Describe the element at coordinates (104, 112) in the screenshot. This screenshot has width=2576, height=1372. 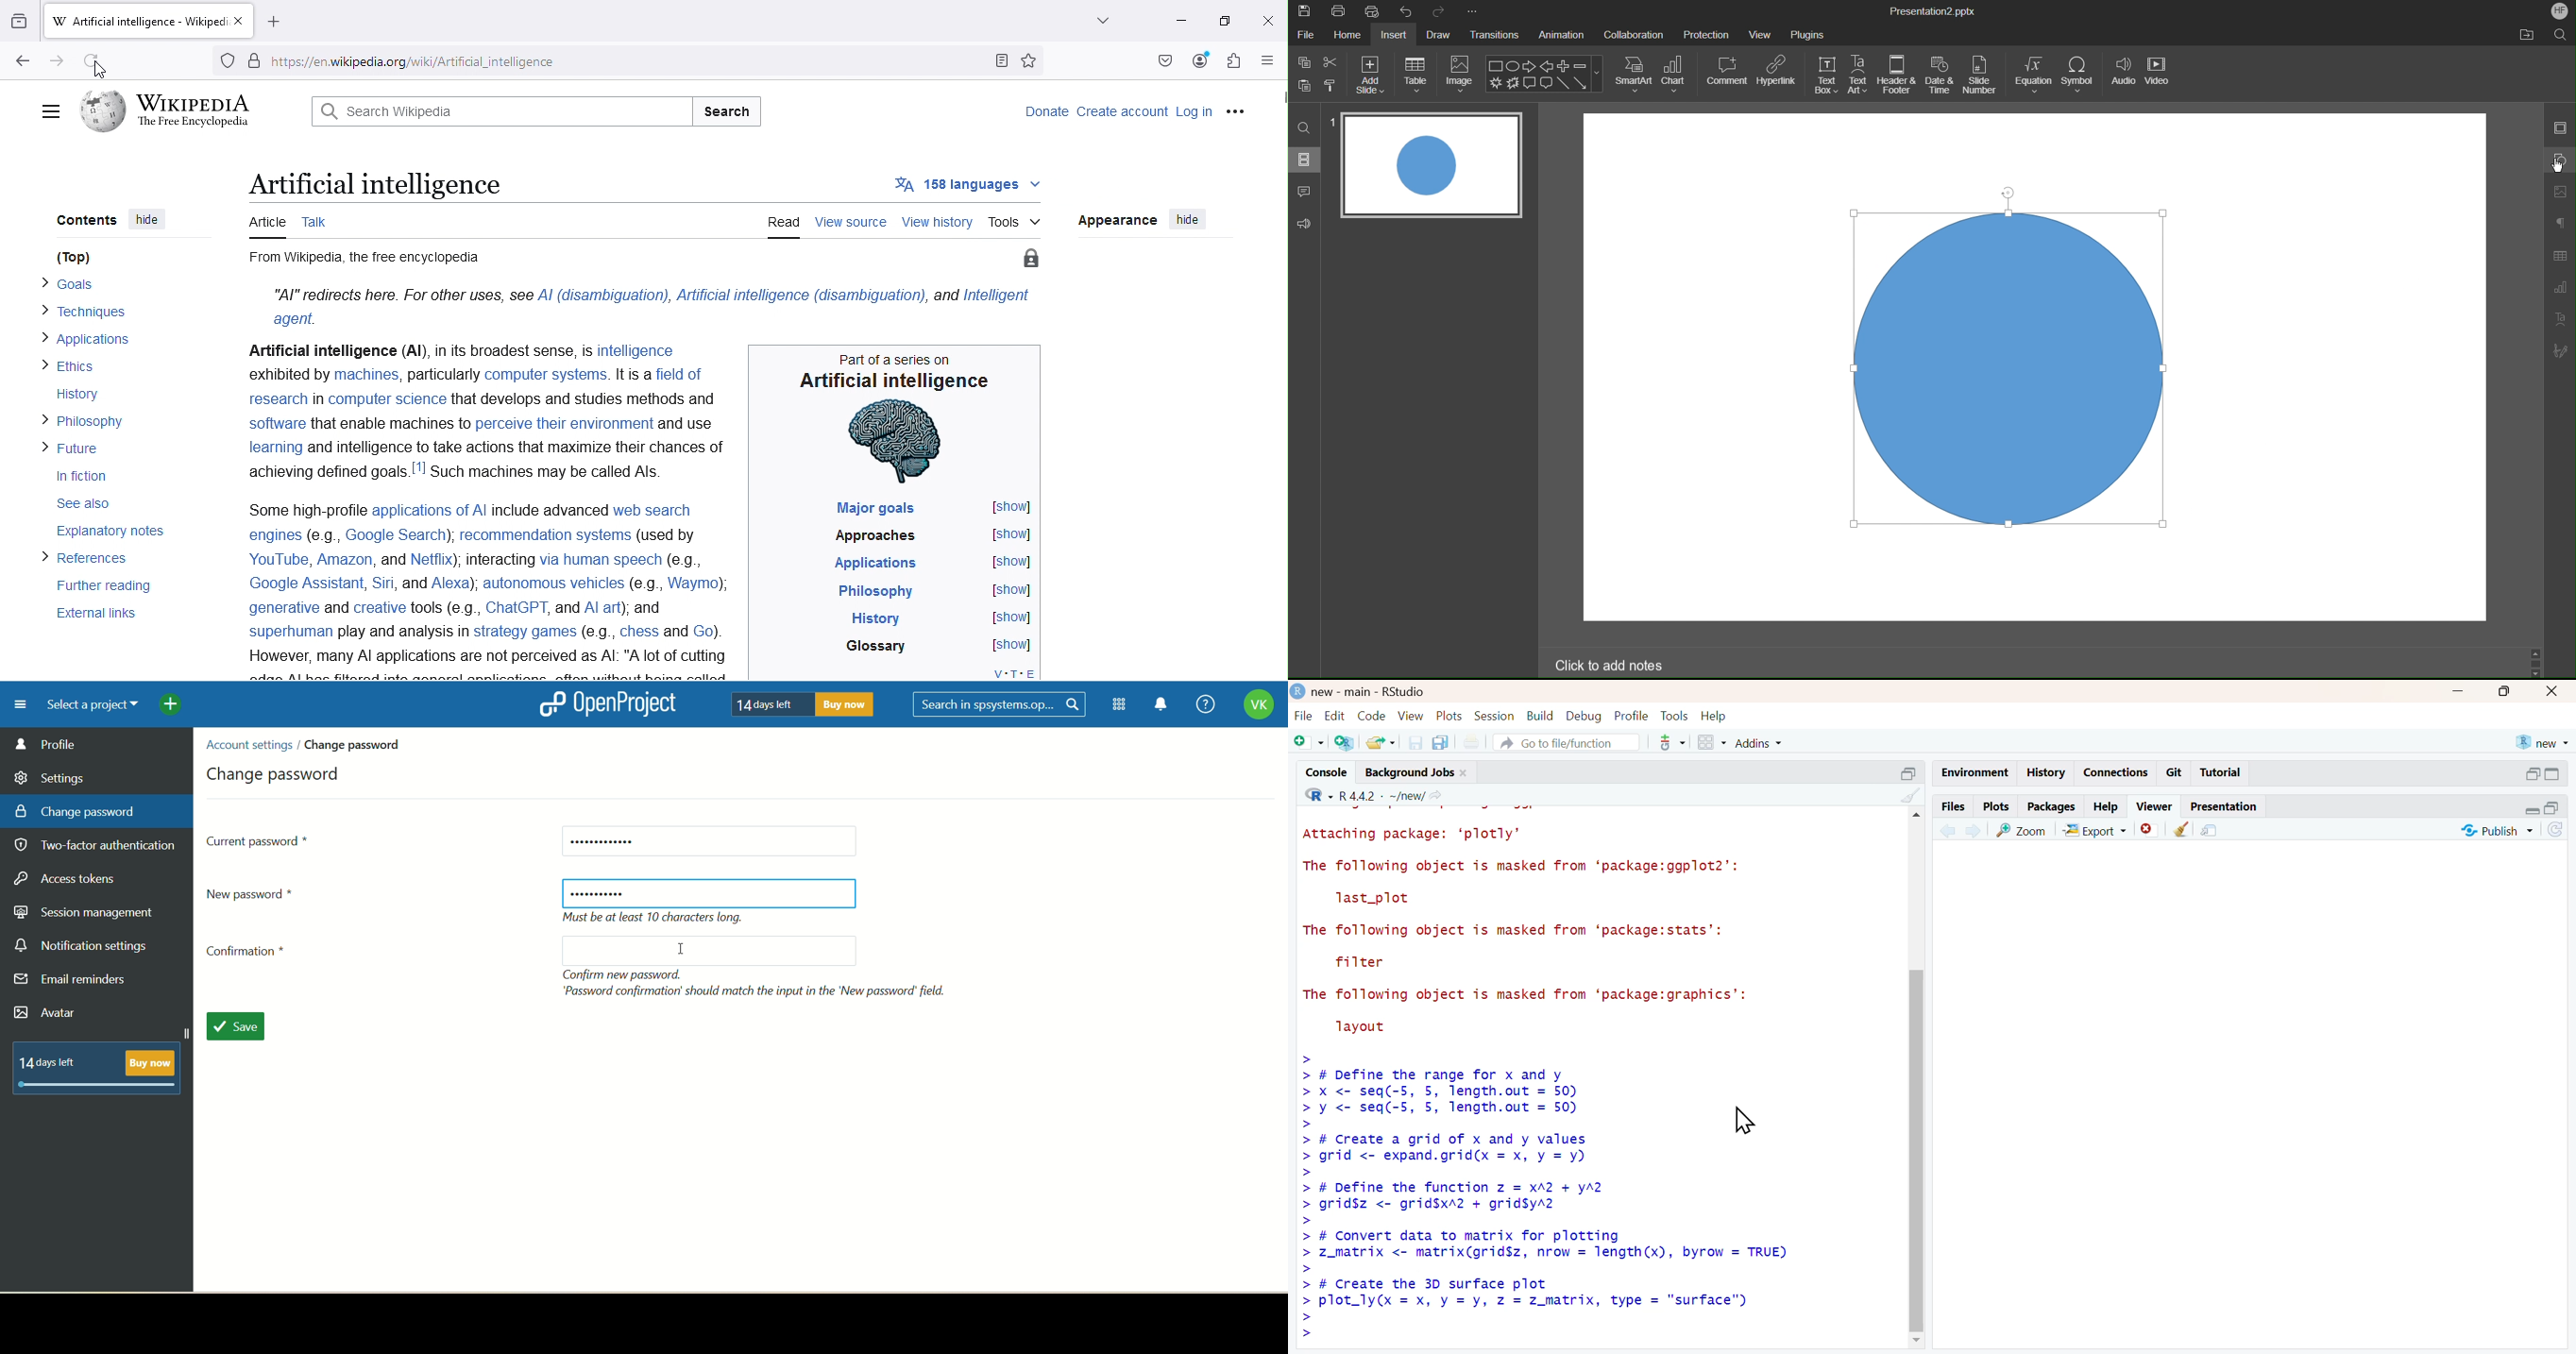
I see `Wikipedia logo` at that location.